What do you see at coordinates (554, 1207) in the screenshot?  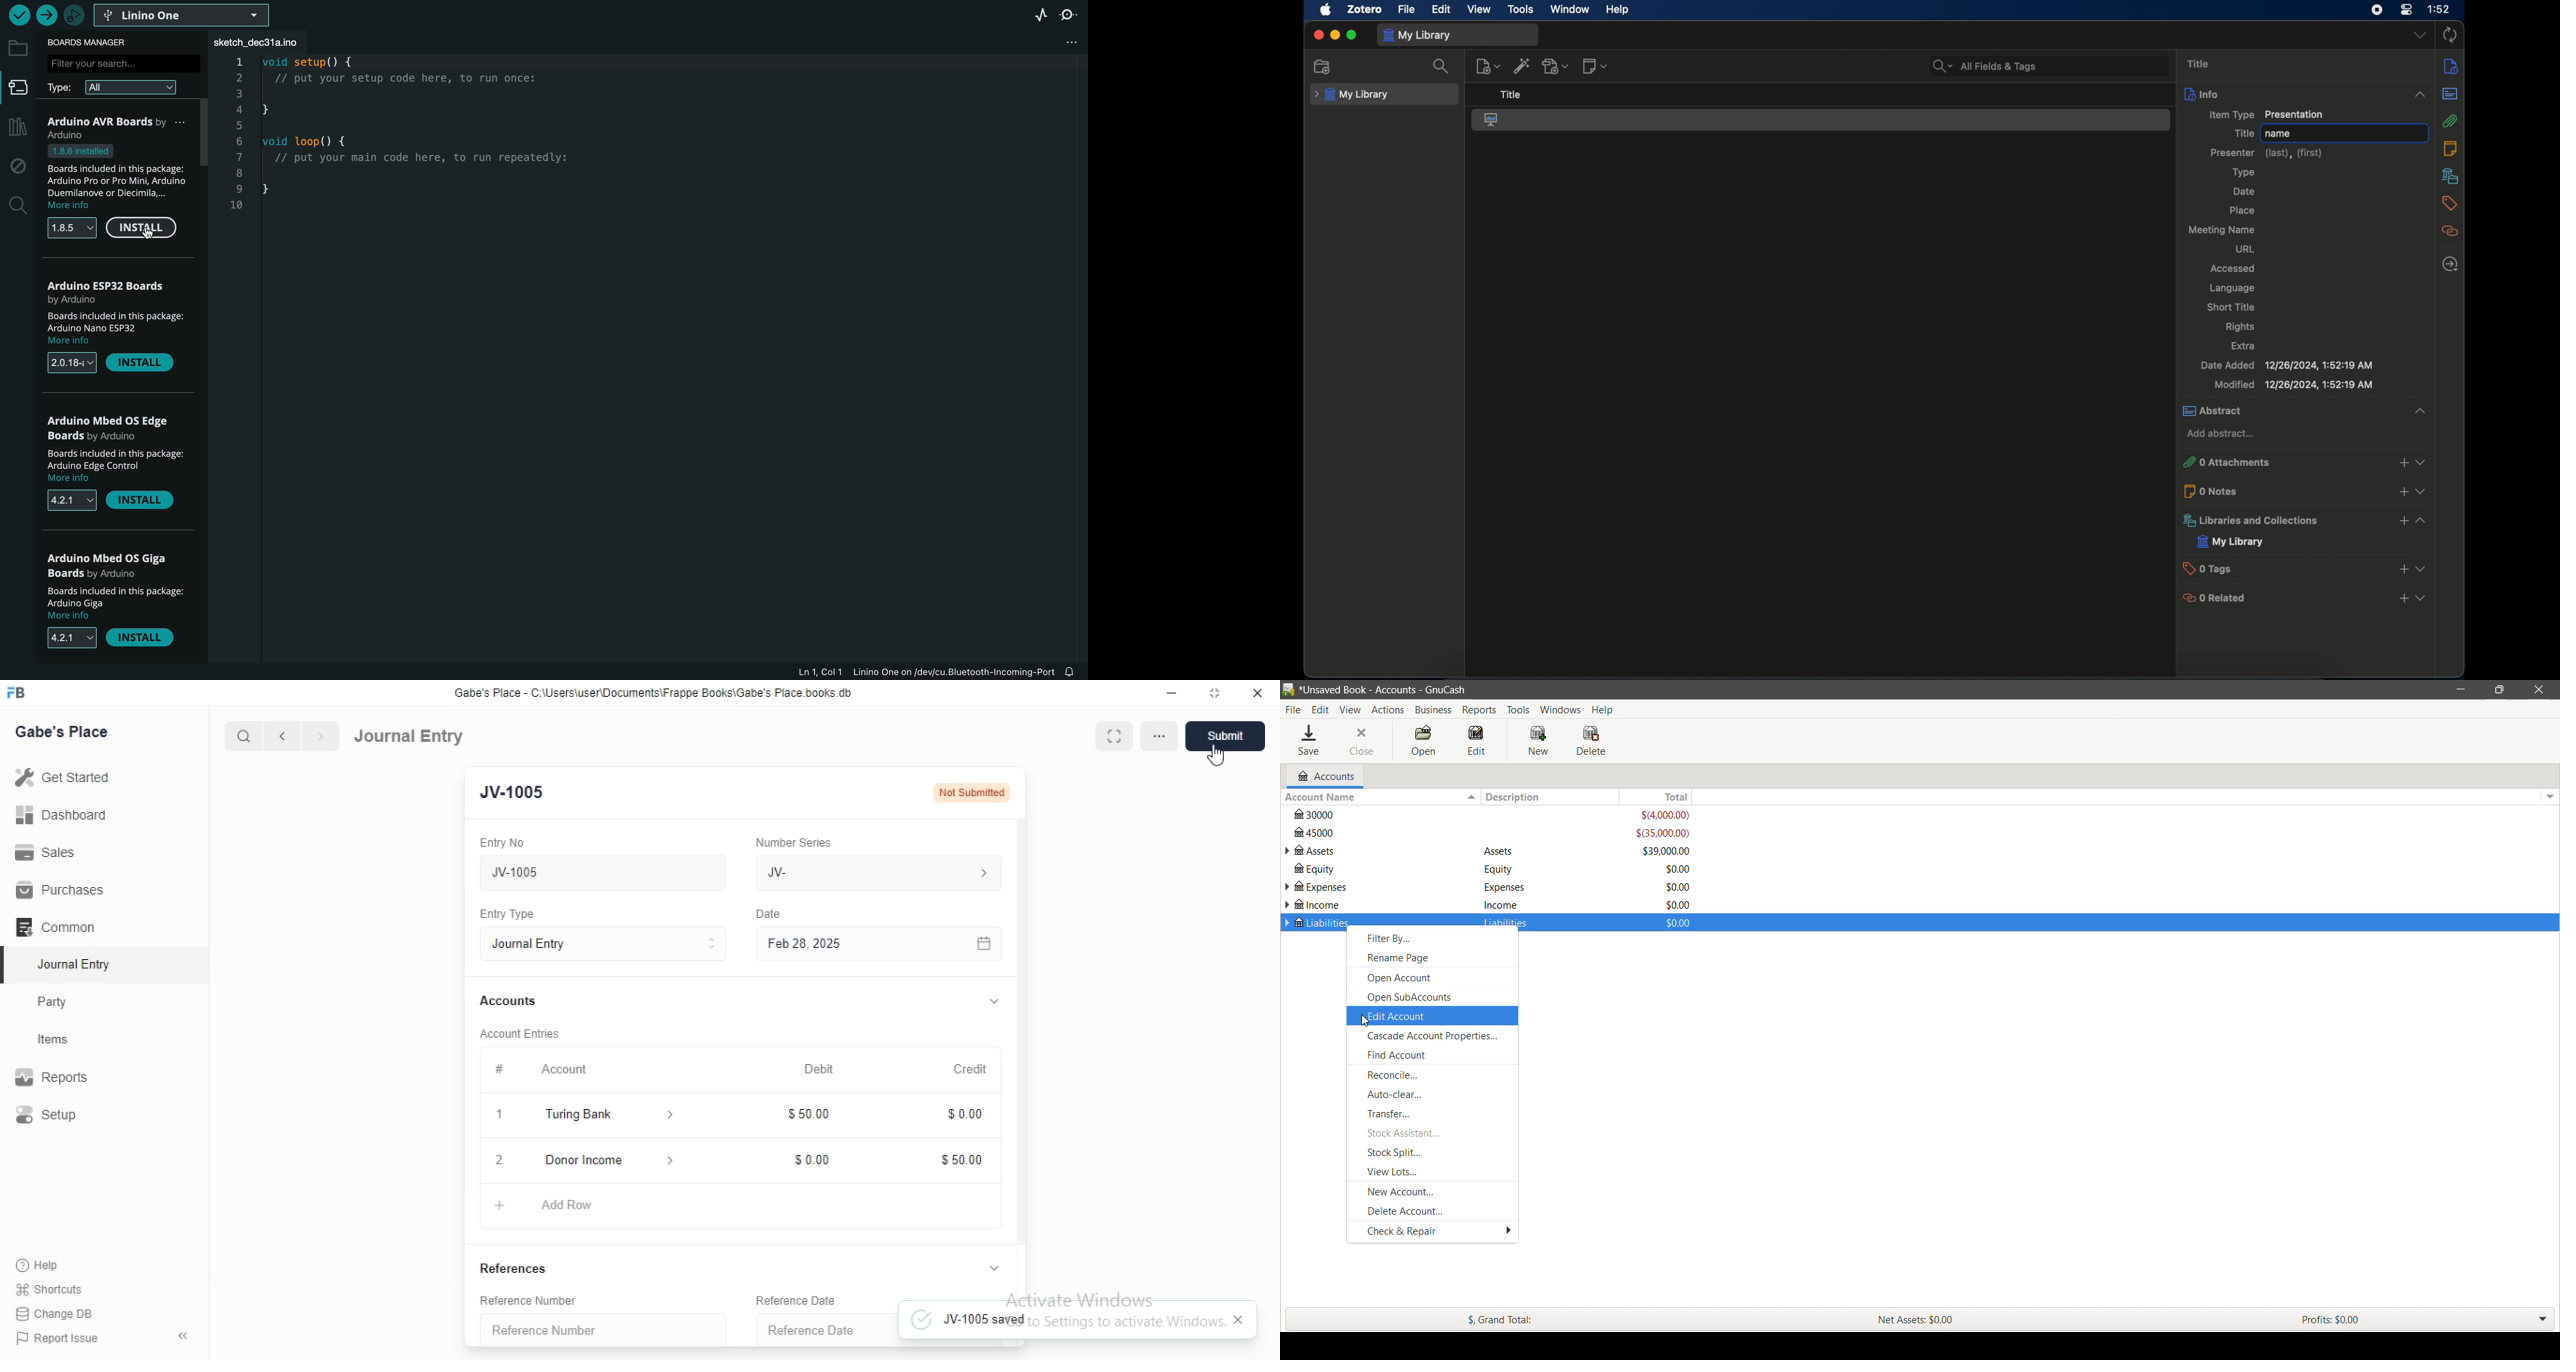 I see `Add Row` at bounding box center [554, 1207].